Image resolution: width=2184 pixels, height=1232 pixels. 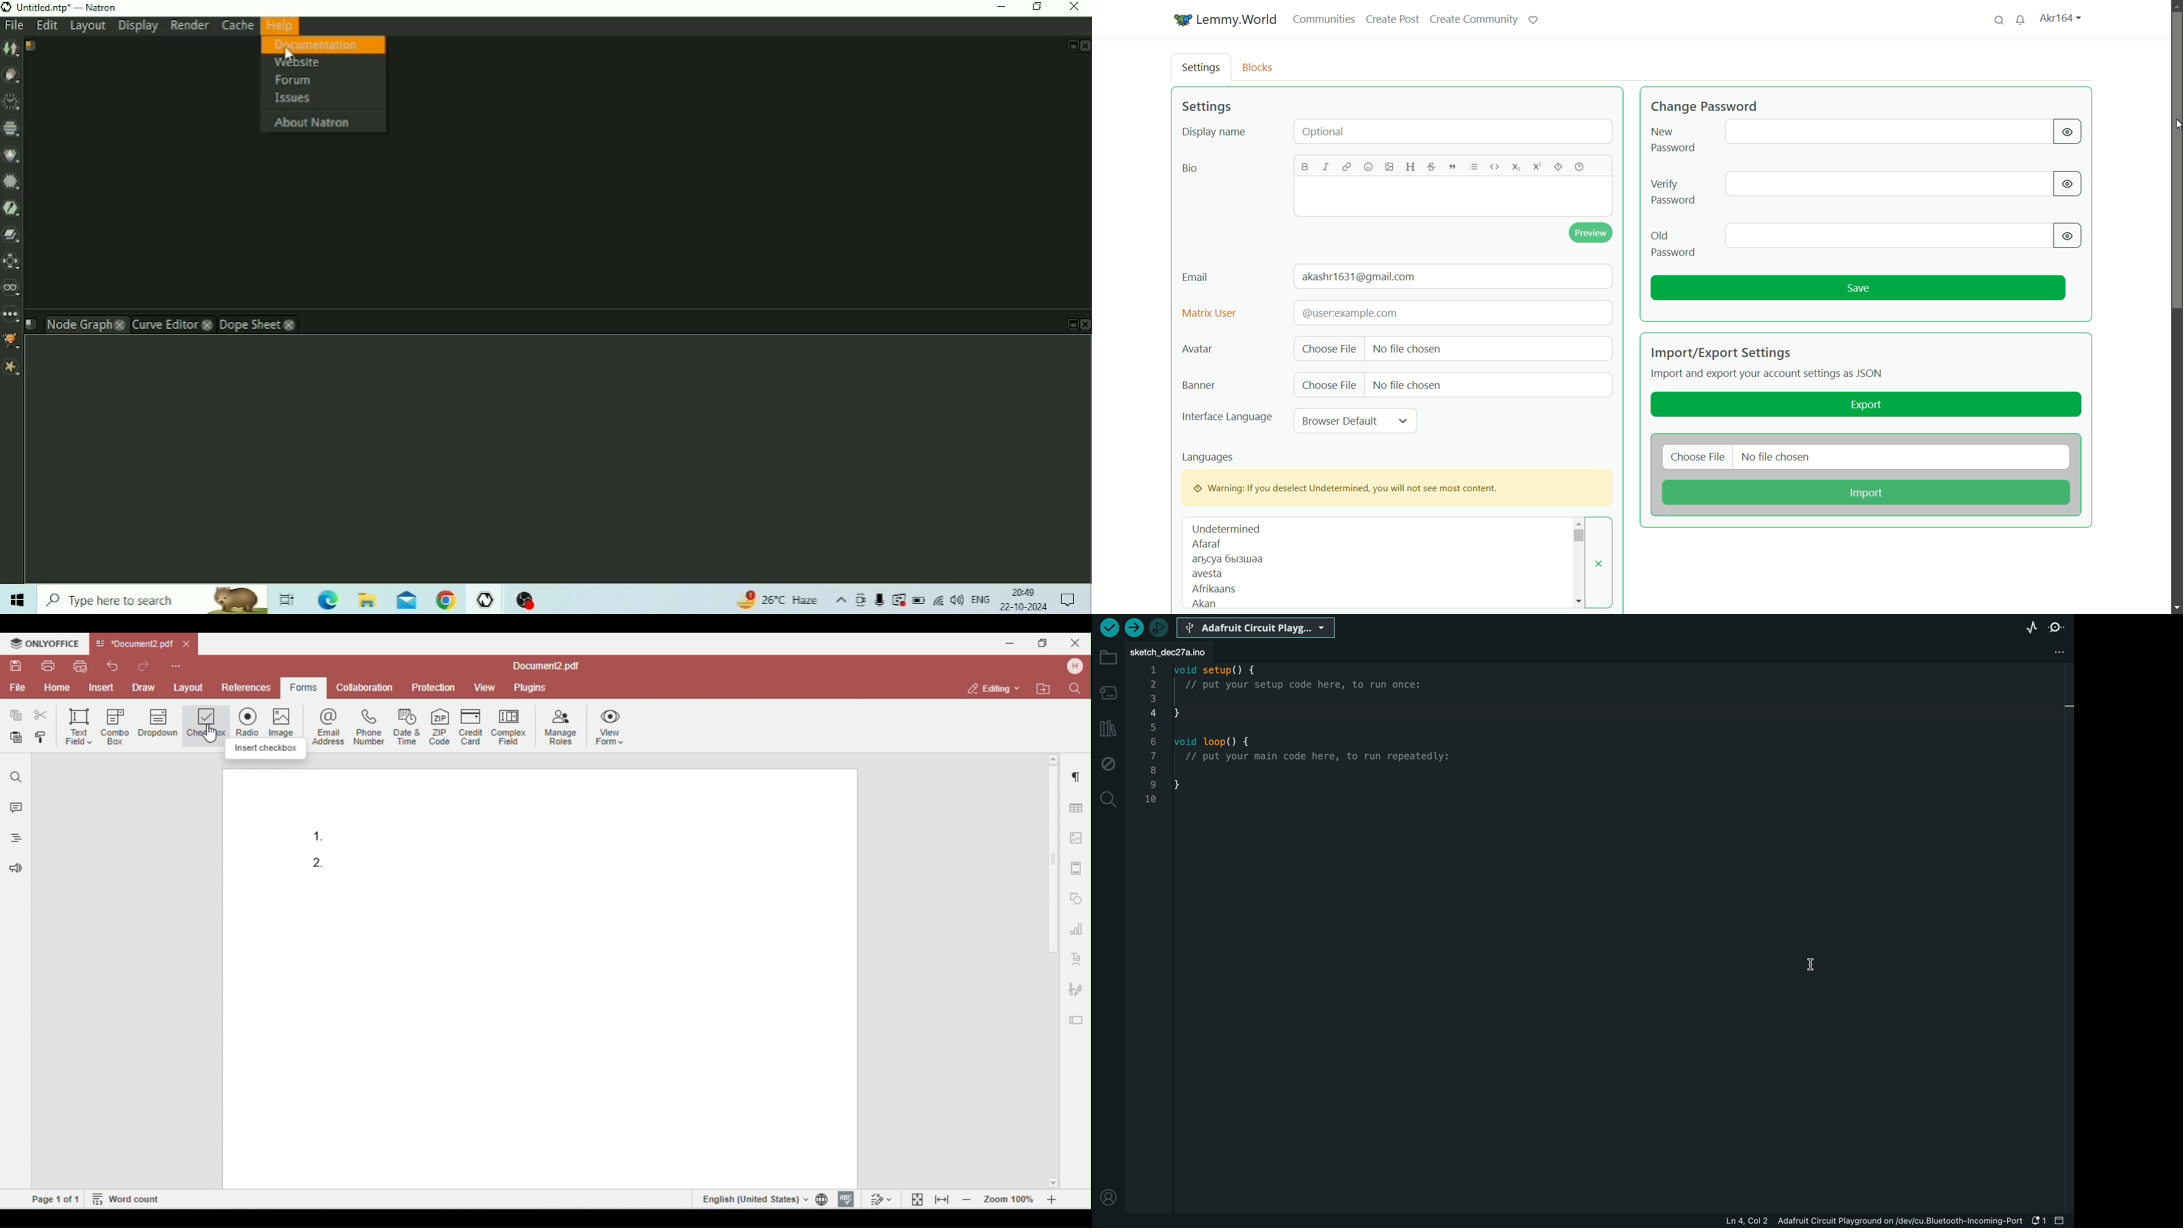 What do you see at coordinates (1160, 628) in the screenshot?
I see `debugger` at bounding box center [1160, 628].